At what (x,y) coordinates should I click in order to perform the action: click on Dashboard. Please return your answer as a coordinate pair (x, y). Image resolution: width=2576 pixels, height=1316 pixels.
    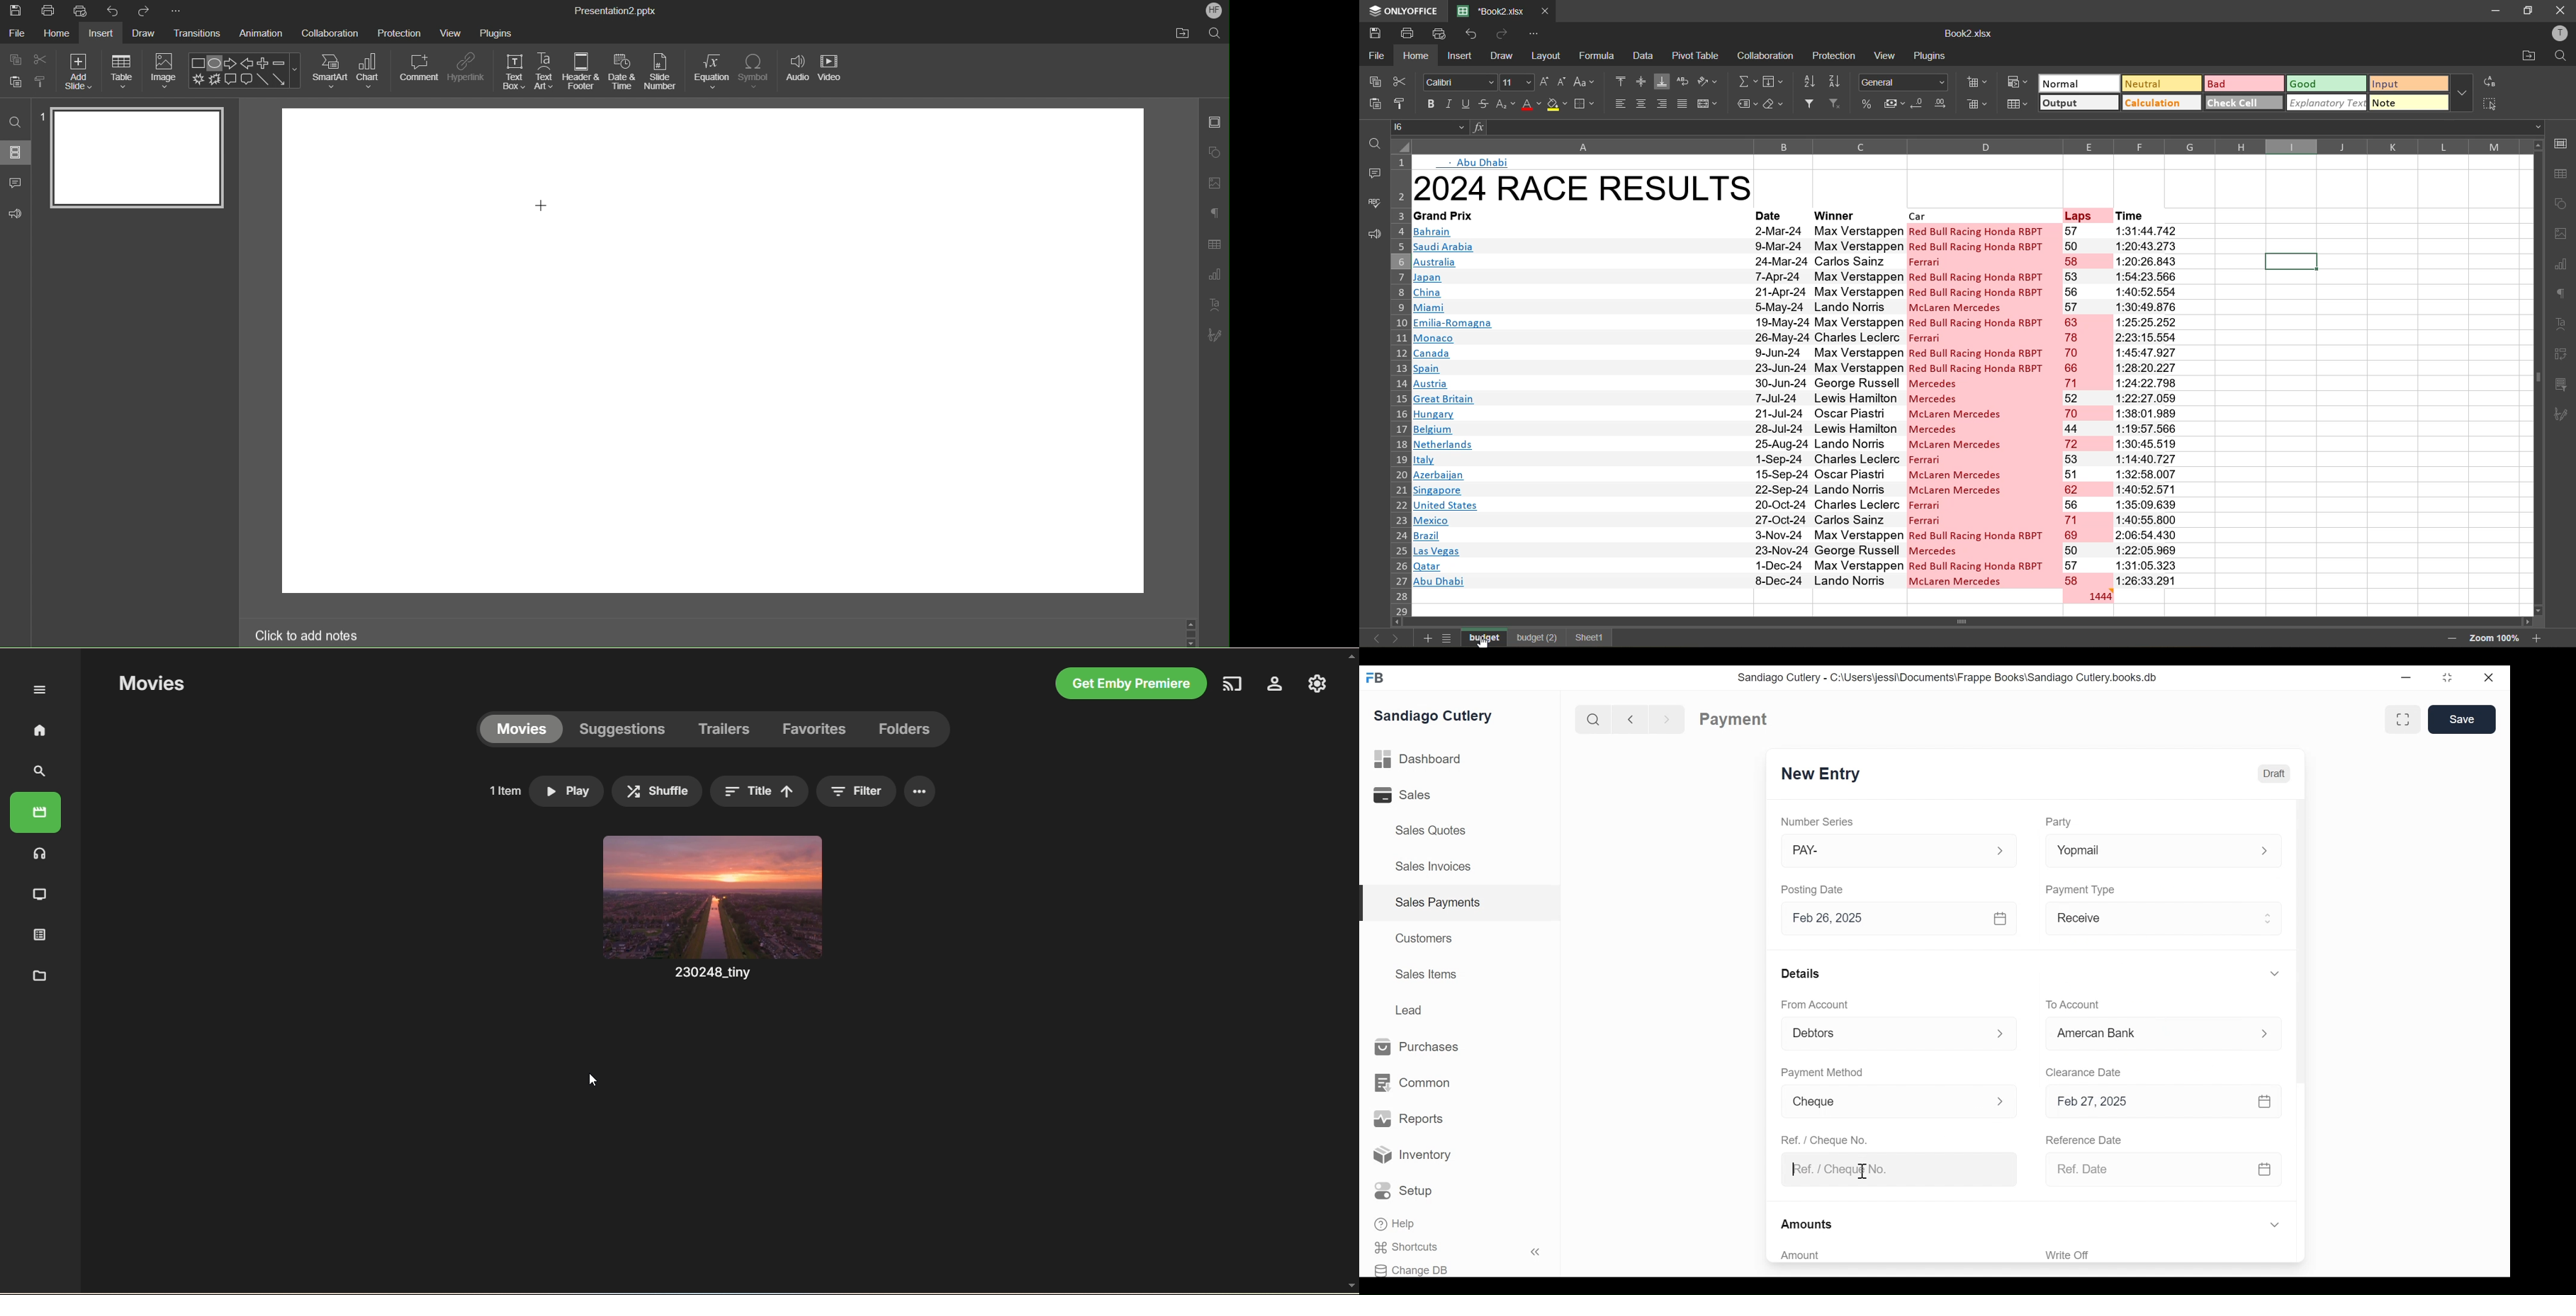
    Looking at the image, I should click on (1418, 760).